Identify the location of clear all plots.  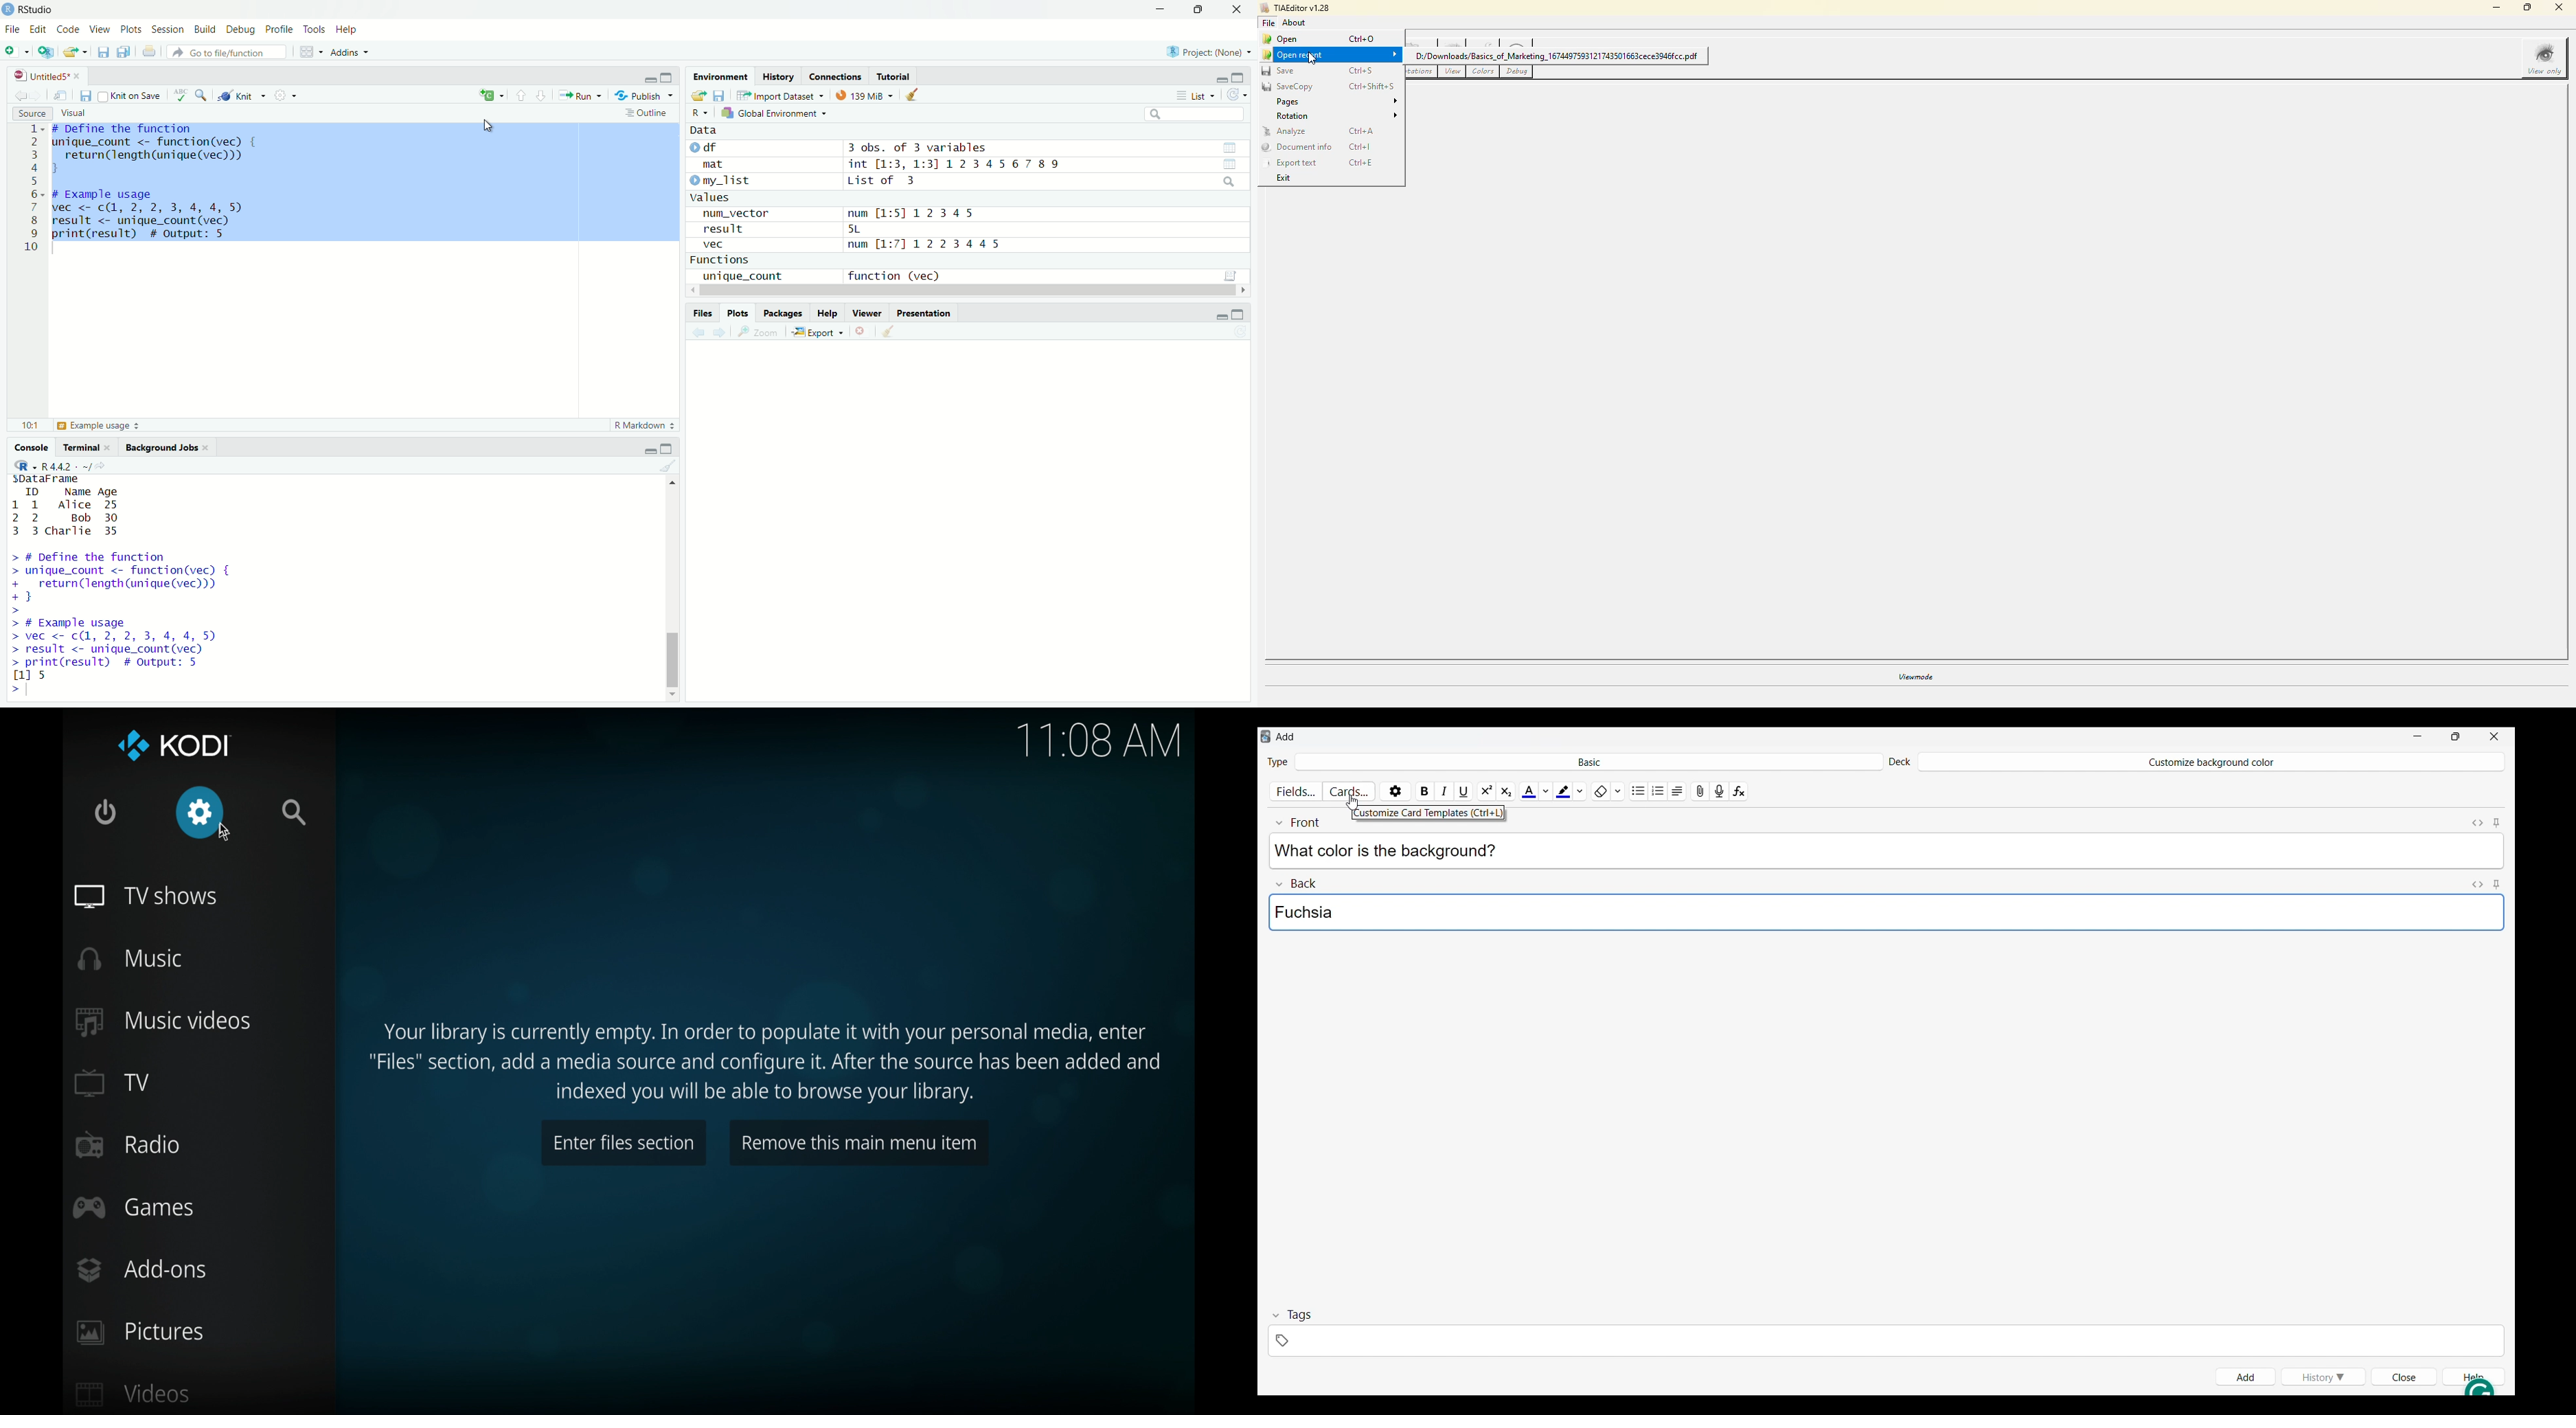
(891, 331).